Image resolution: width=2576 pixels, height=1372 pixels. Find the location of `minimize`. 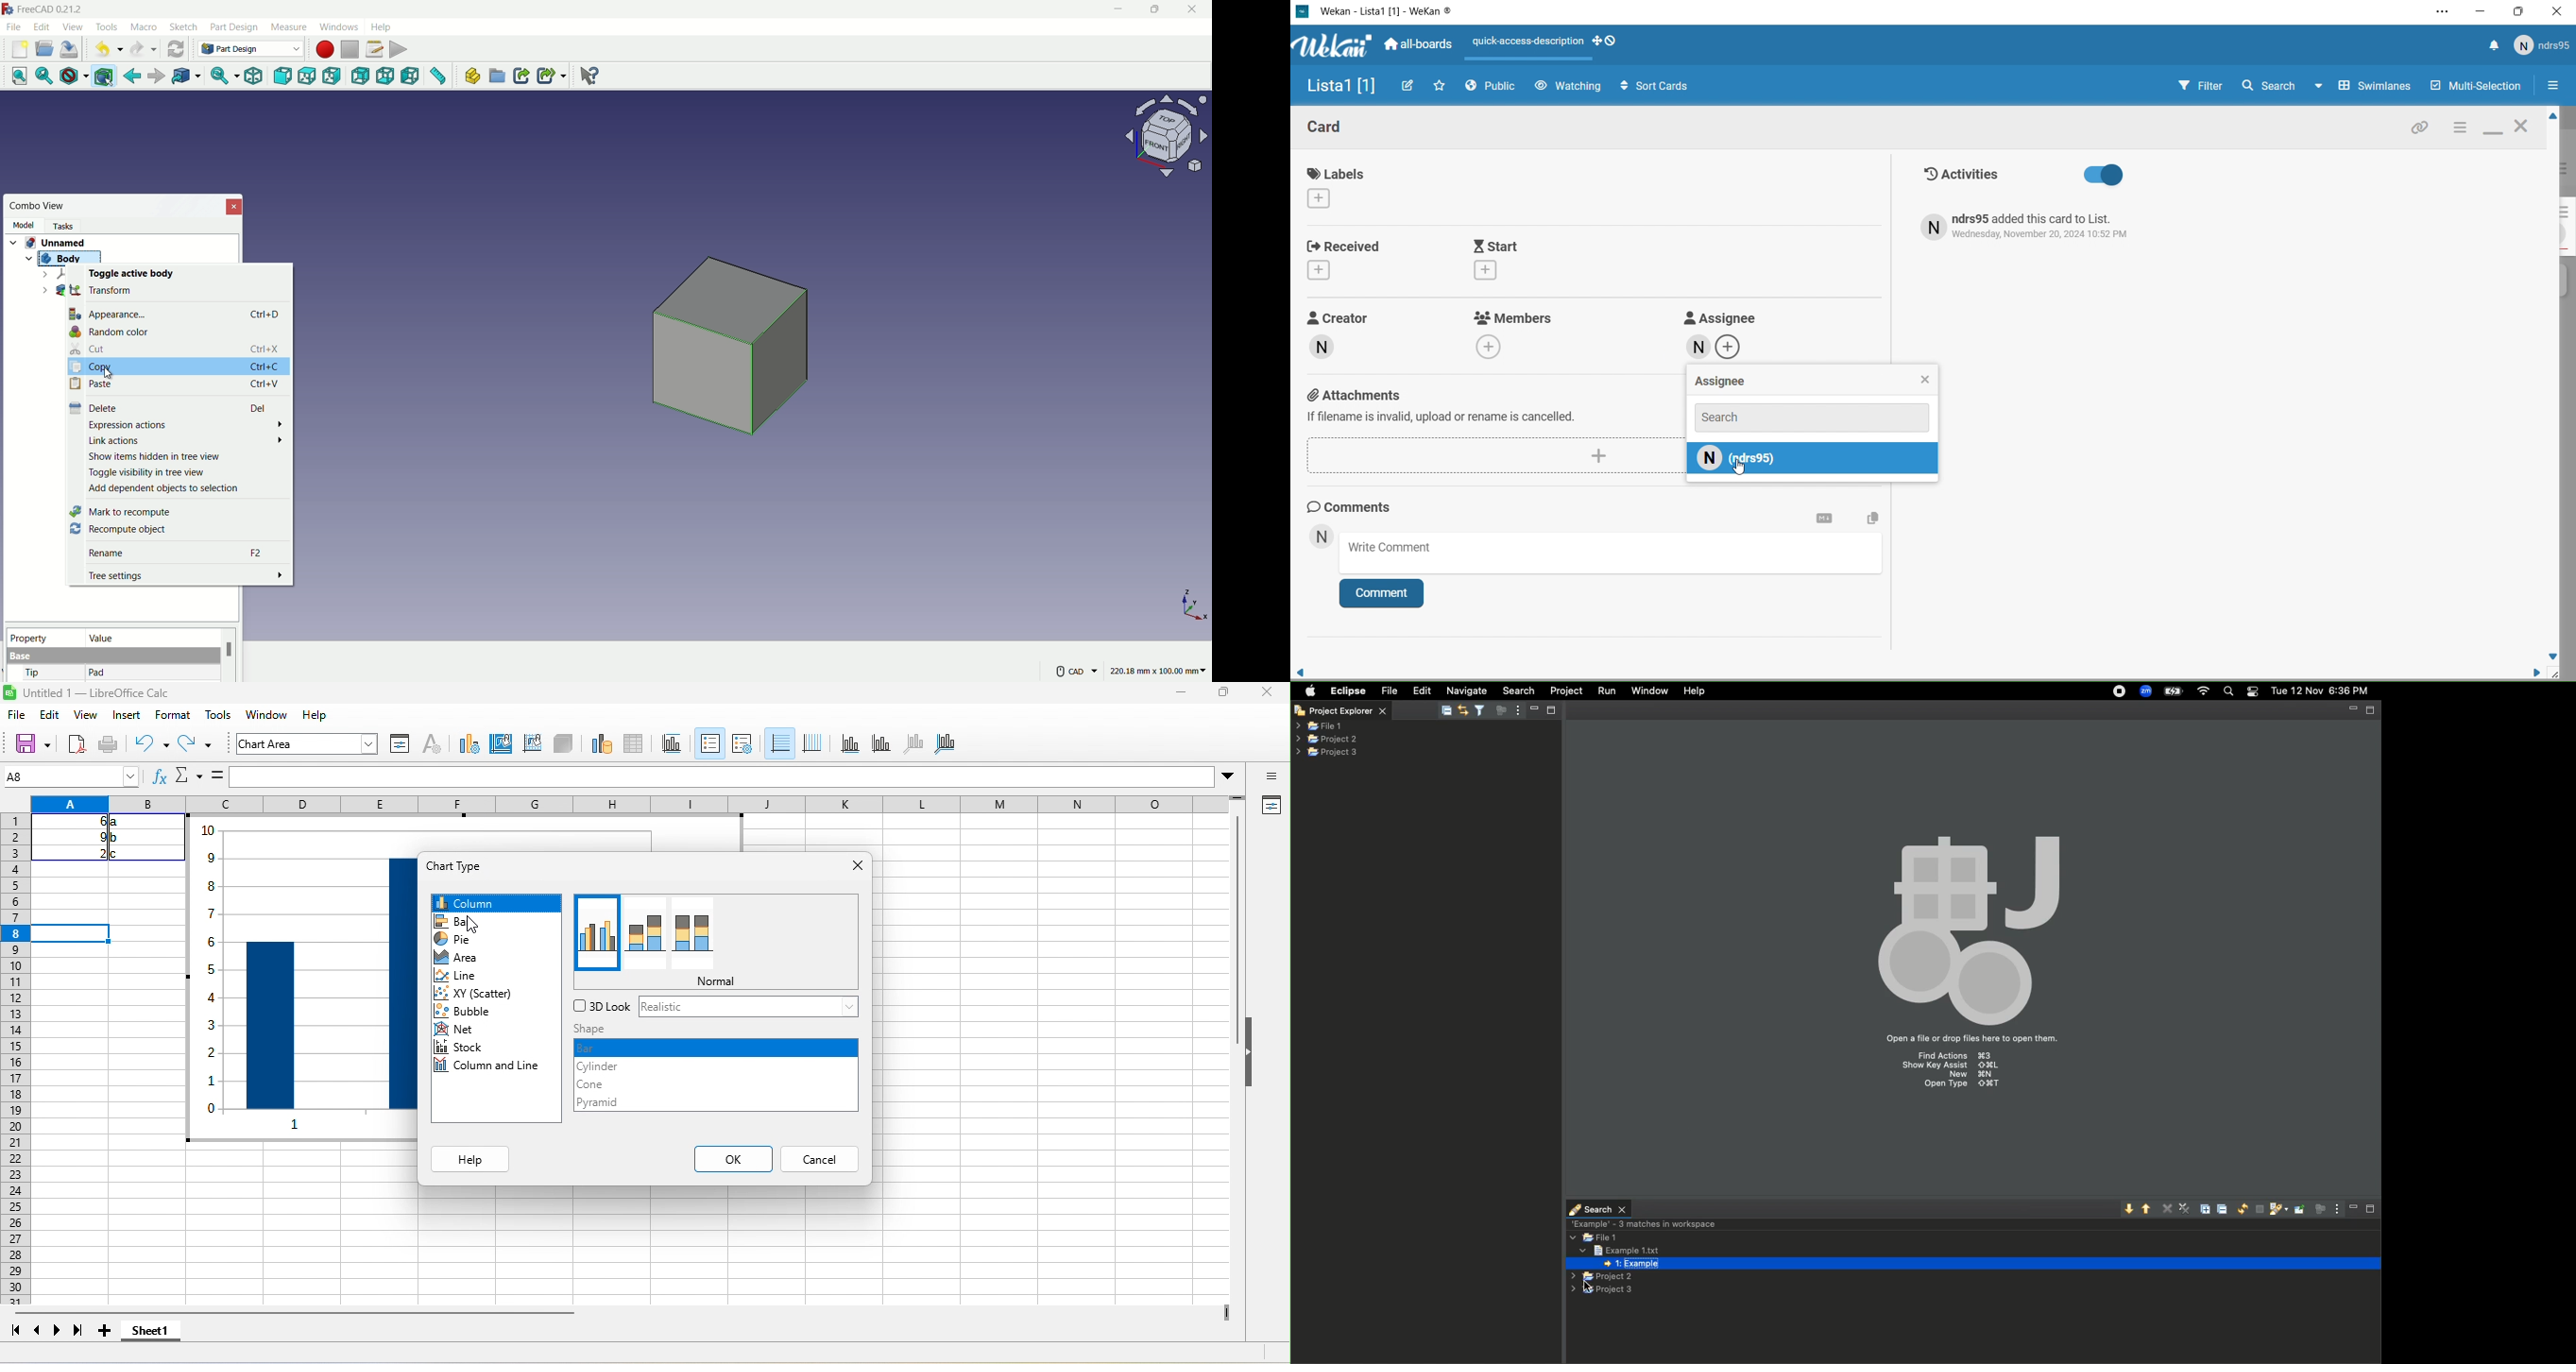

minimize is located at coordinates (2353, 711).